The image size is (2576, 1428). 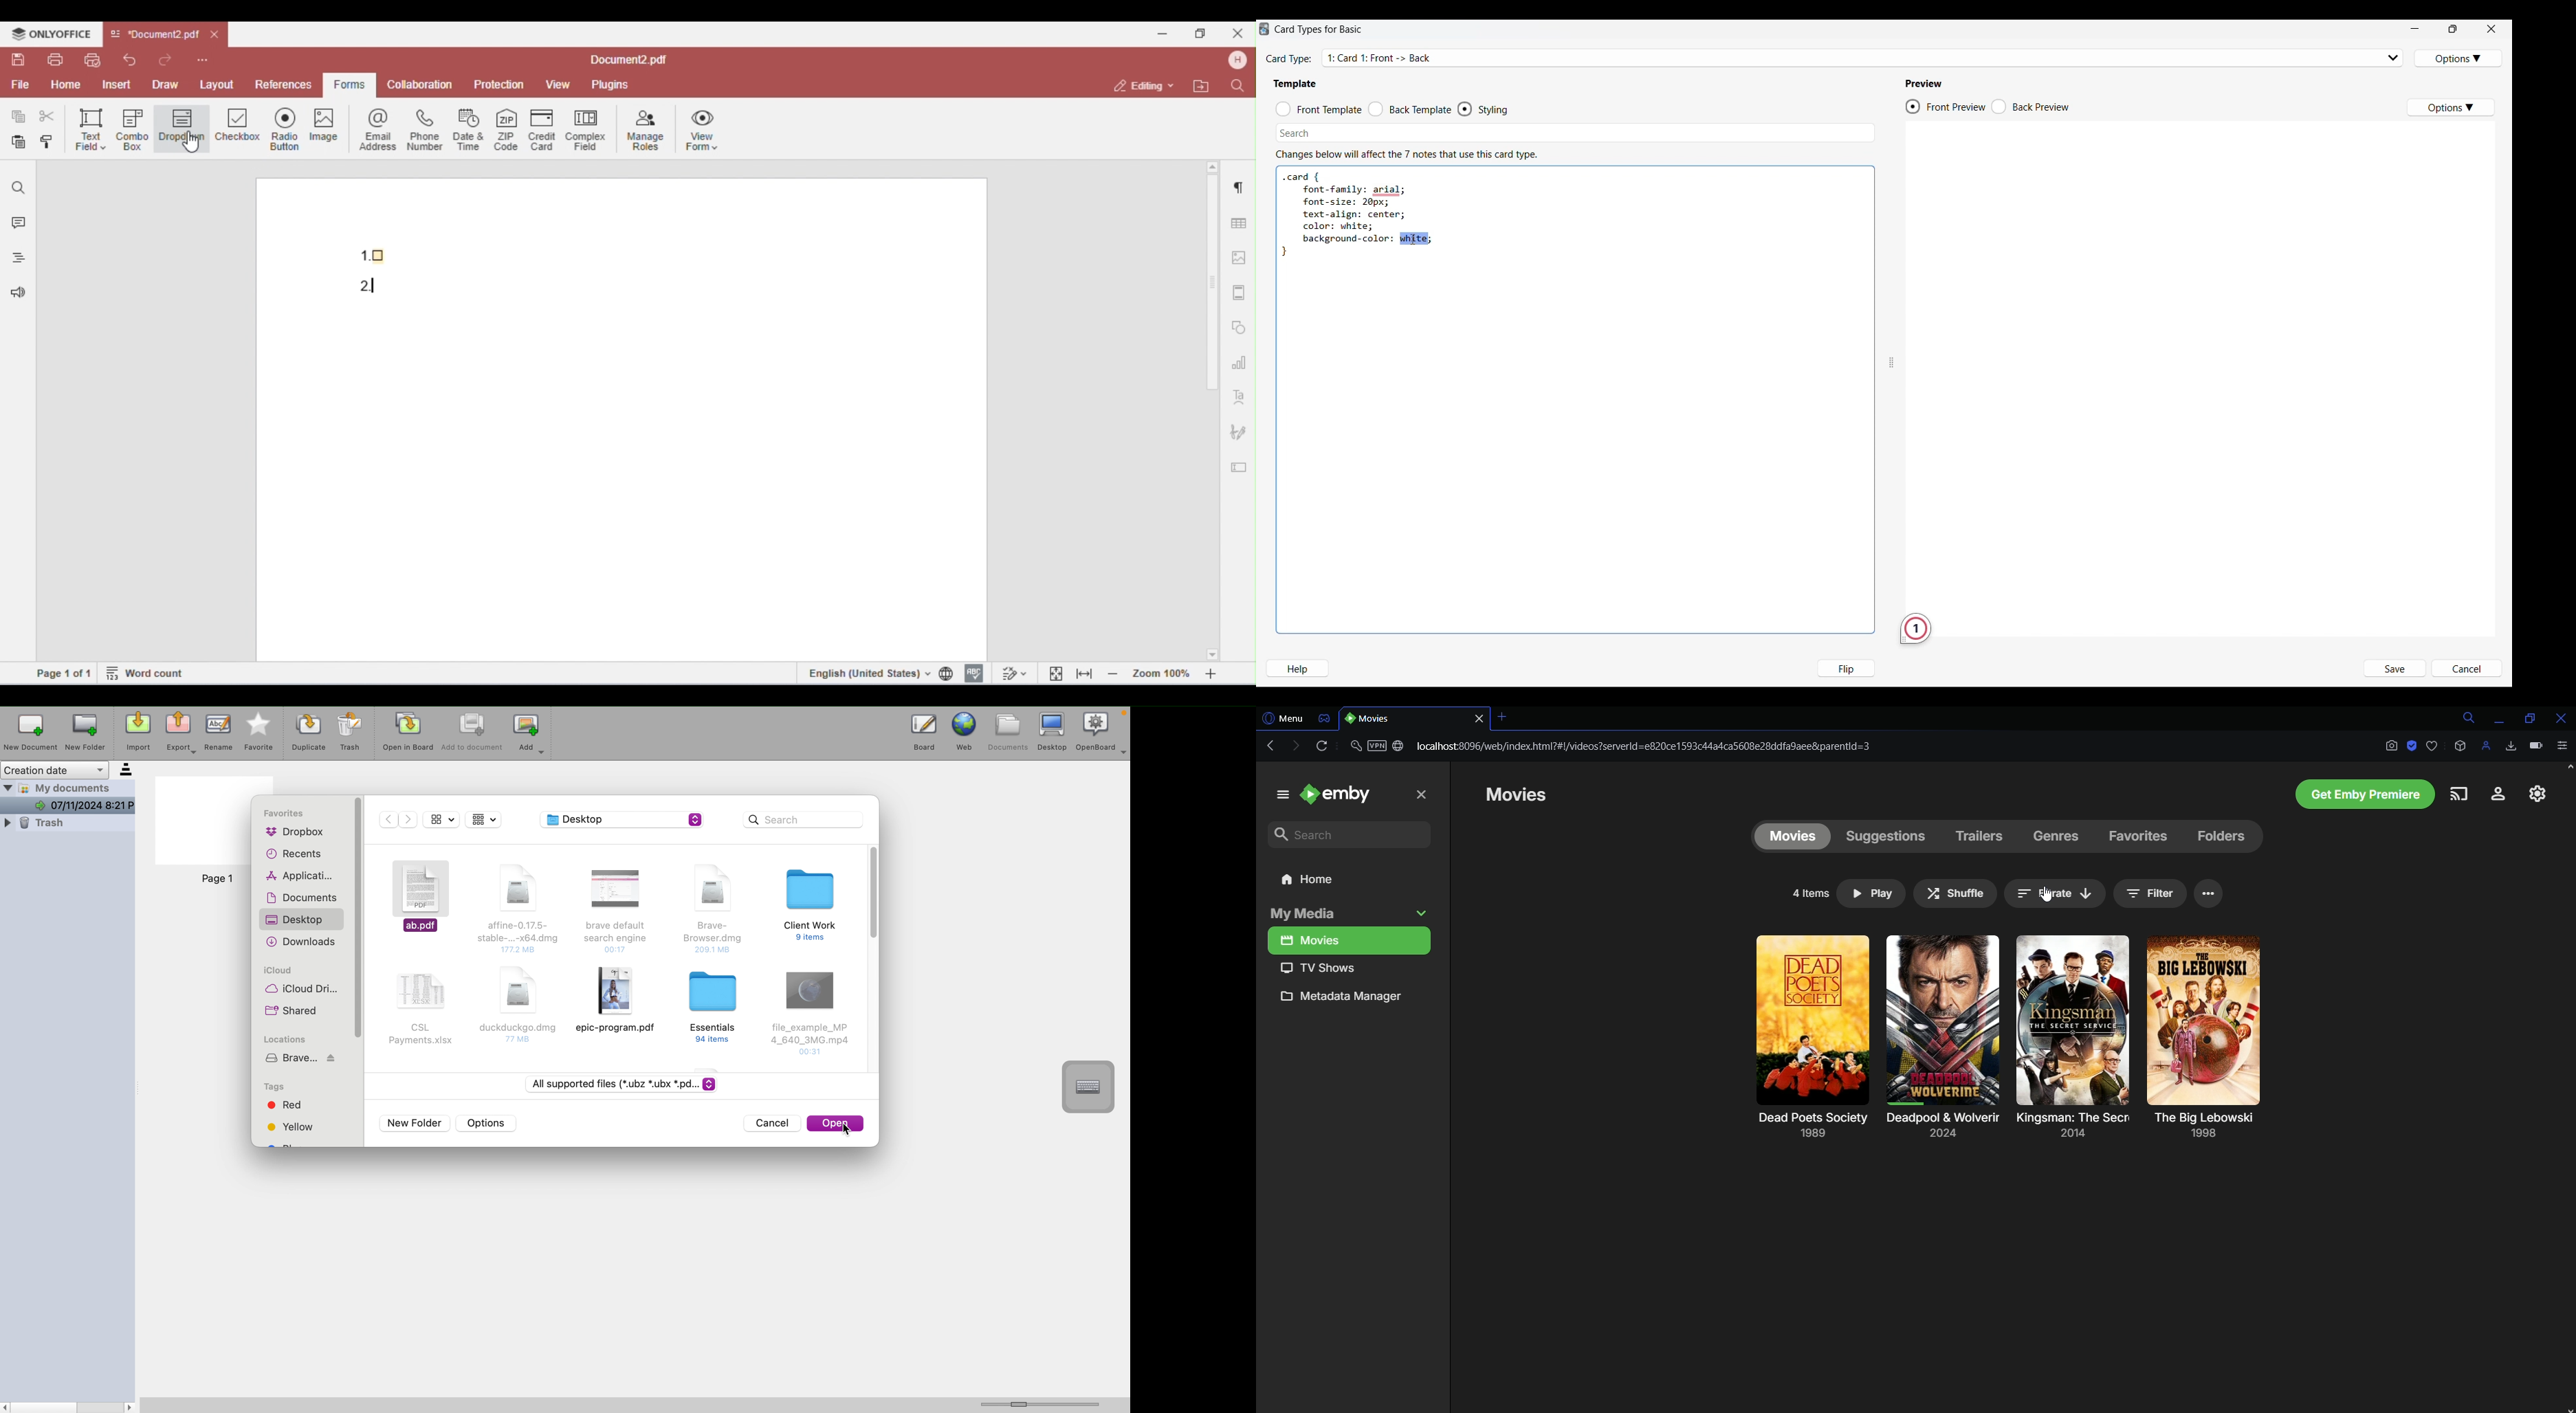 I want to click on Flip, so click(x=1846, y=668).